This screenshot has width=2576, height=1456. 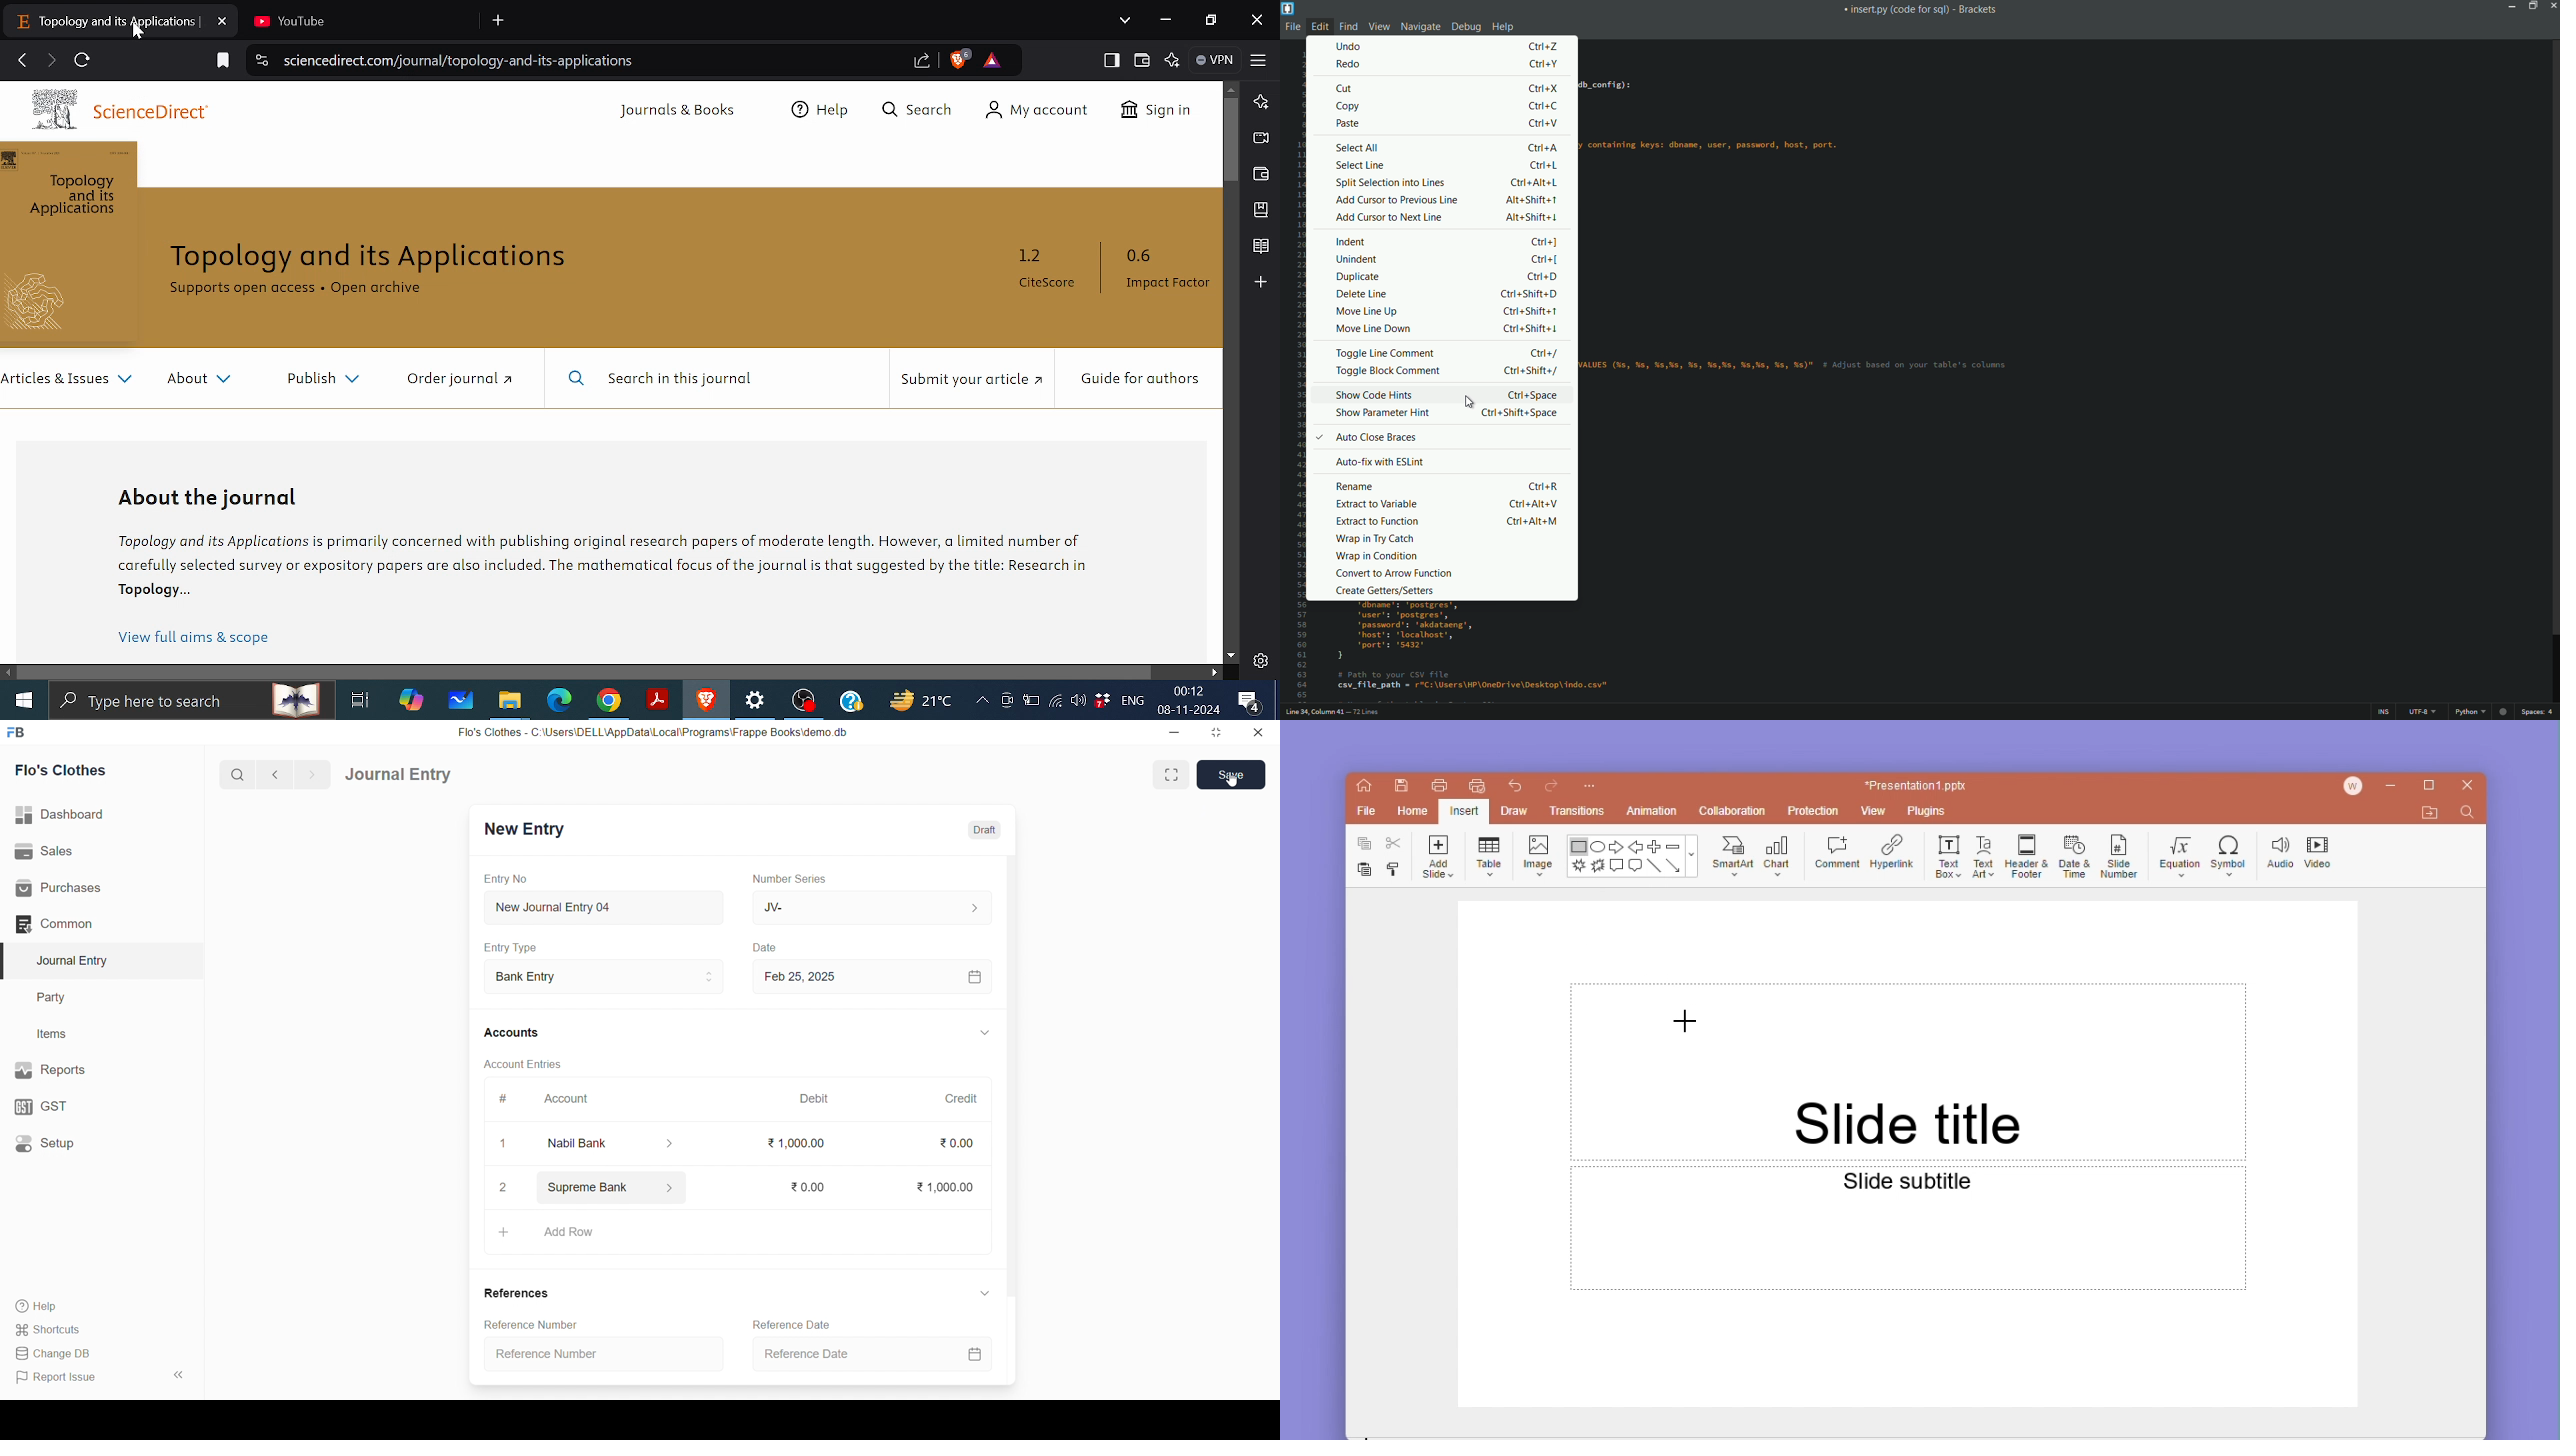 What do you see at coordinates (2385, 713) in the screenshot?
I see `ins` at bounding box center [2385, 713].